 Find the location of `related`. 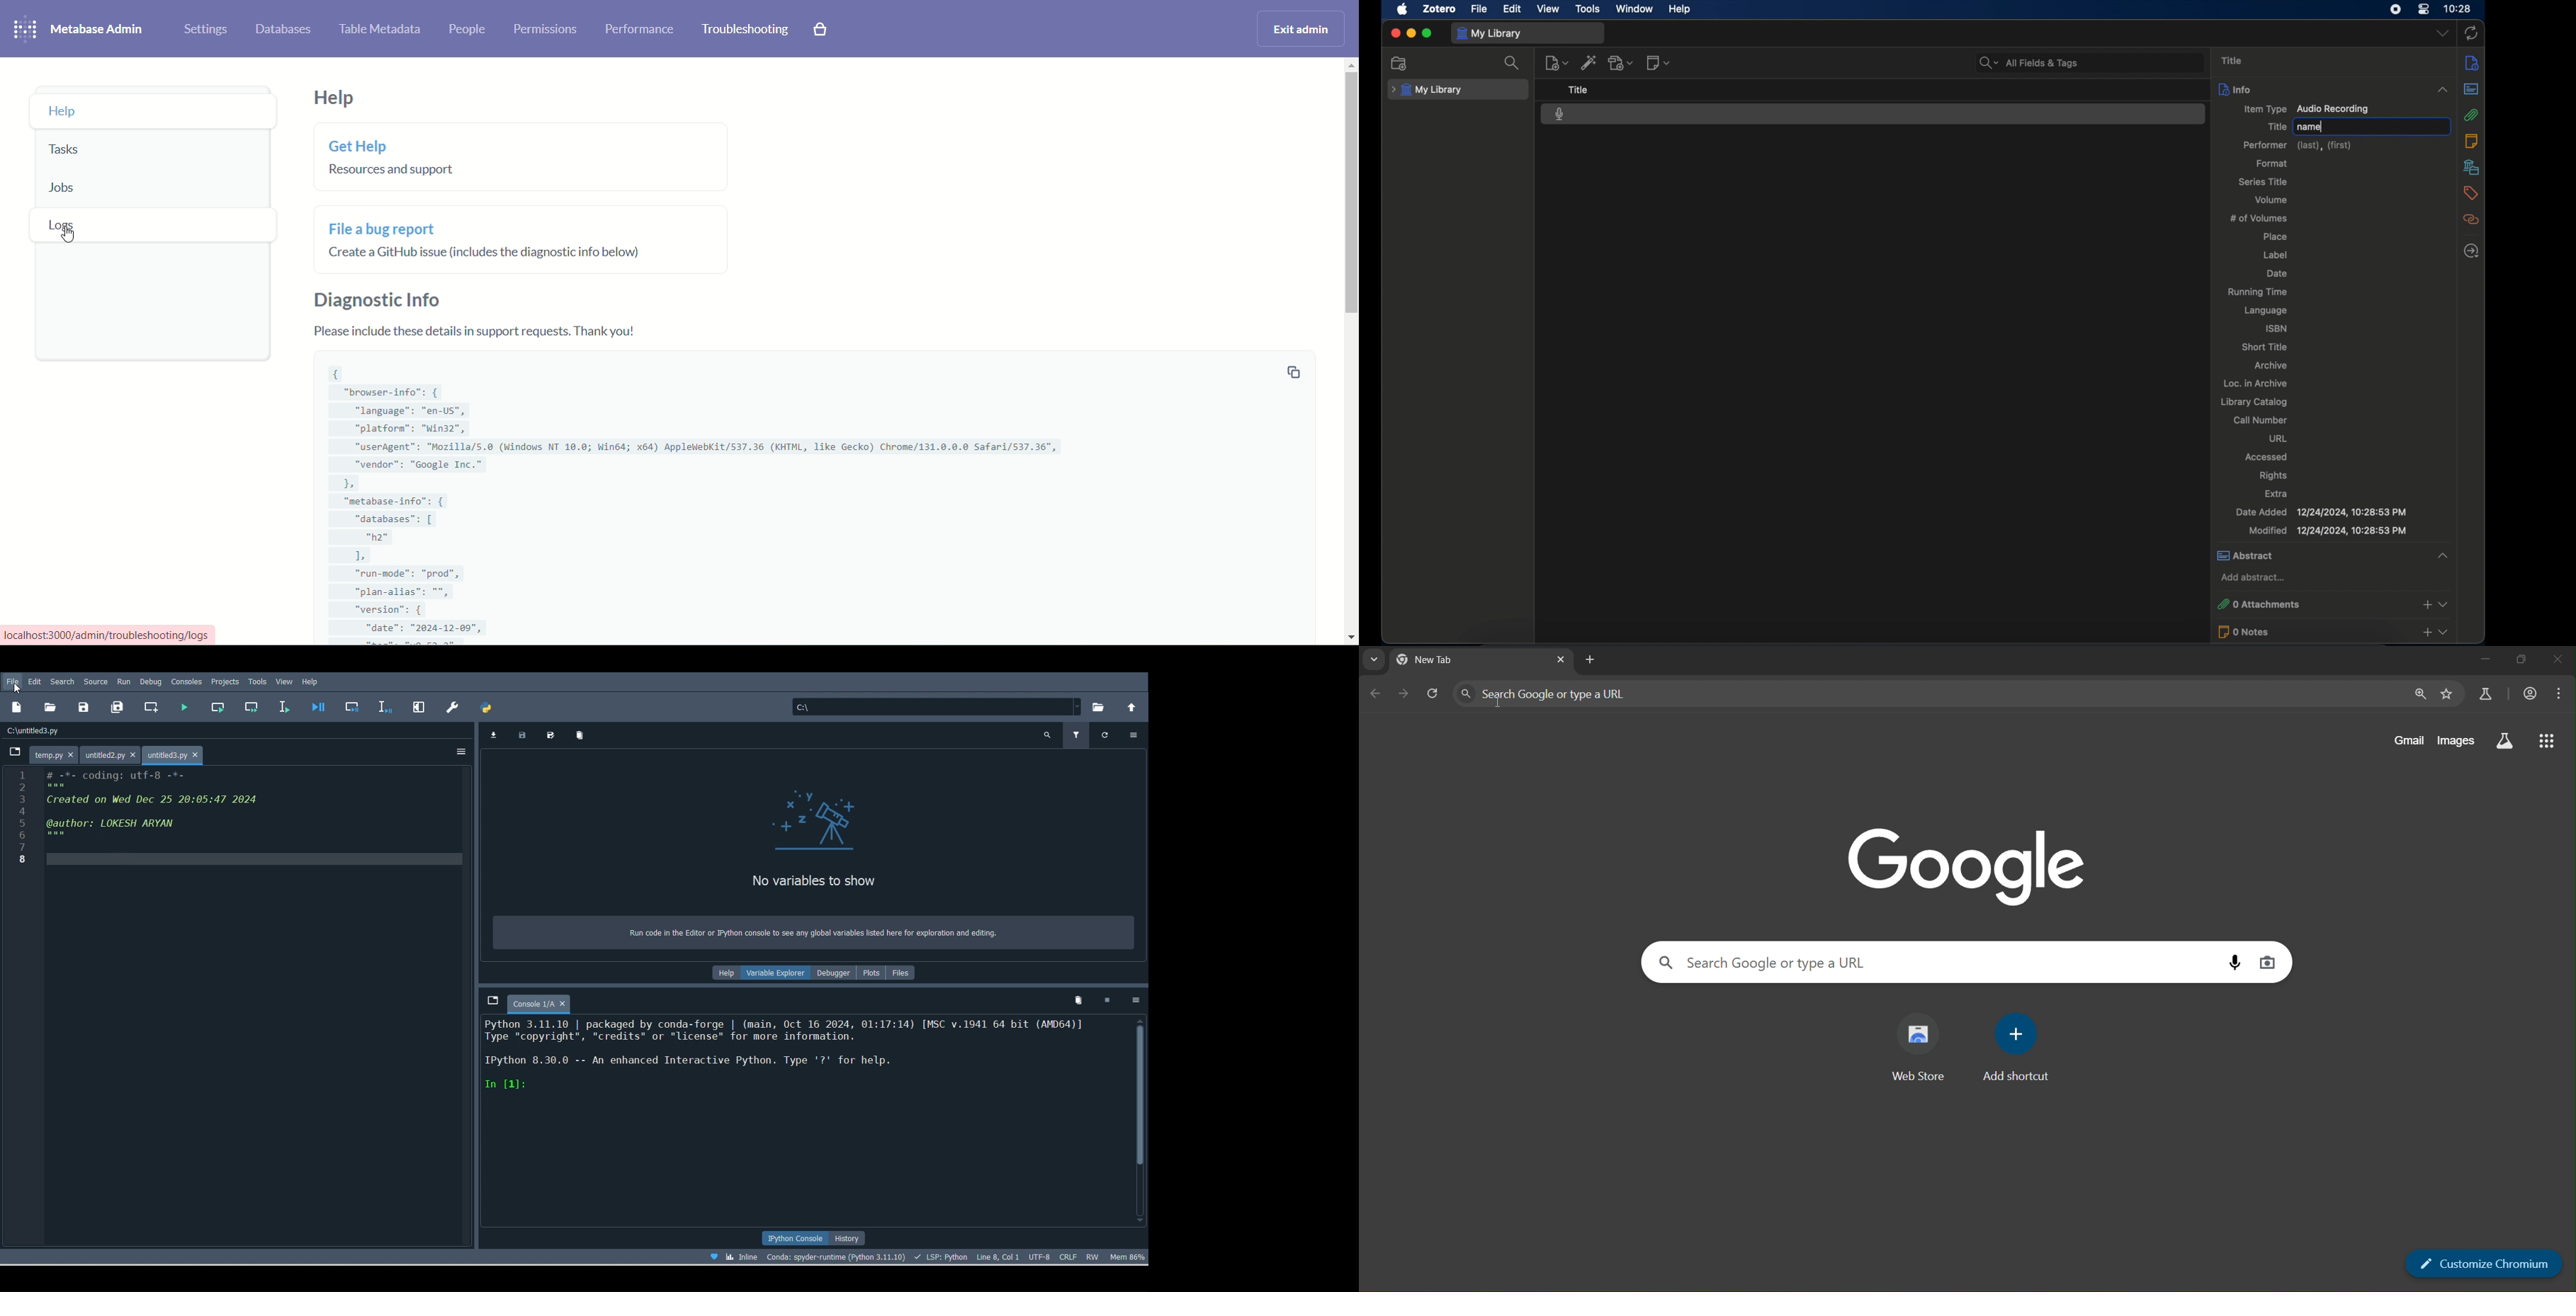

related is located at coordinates (2473, 220).